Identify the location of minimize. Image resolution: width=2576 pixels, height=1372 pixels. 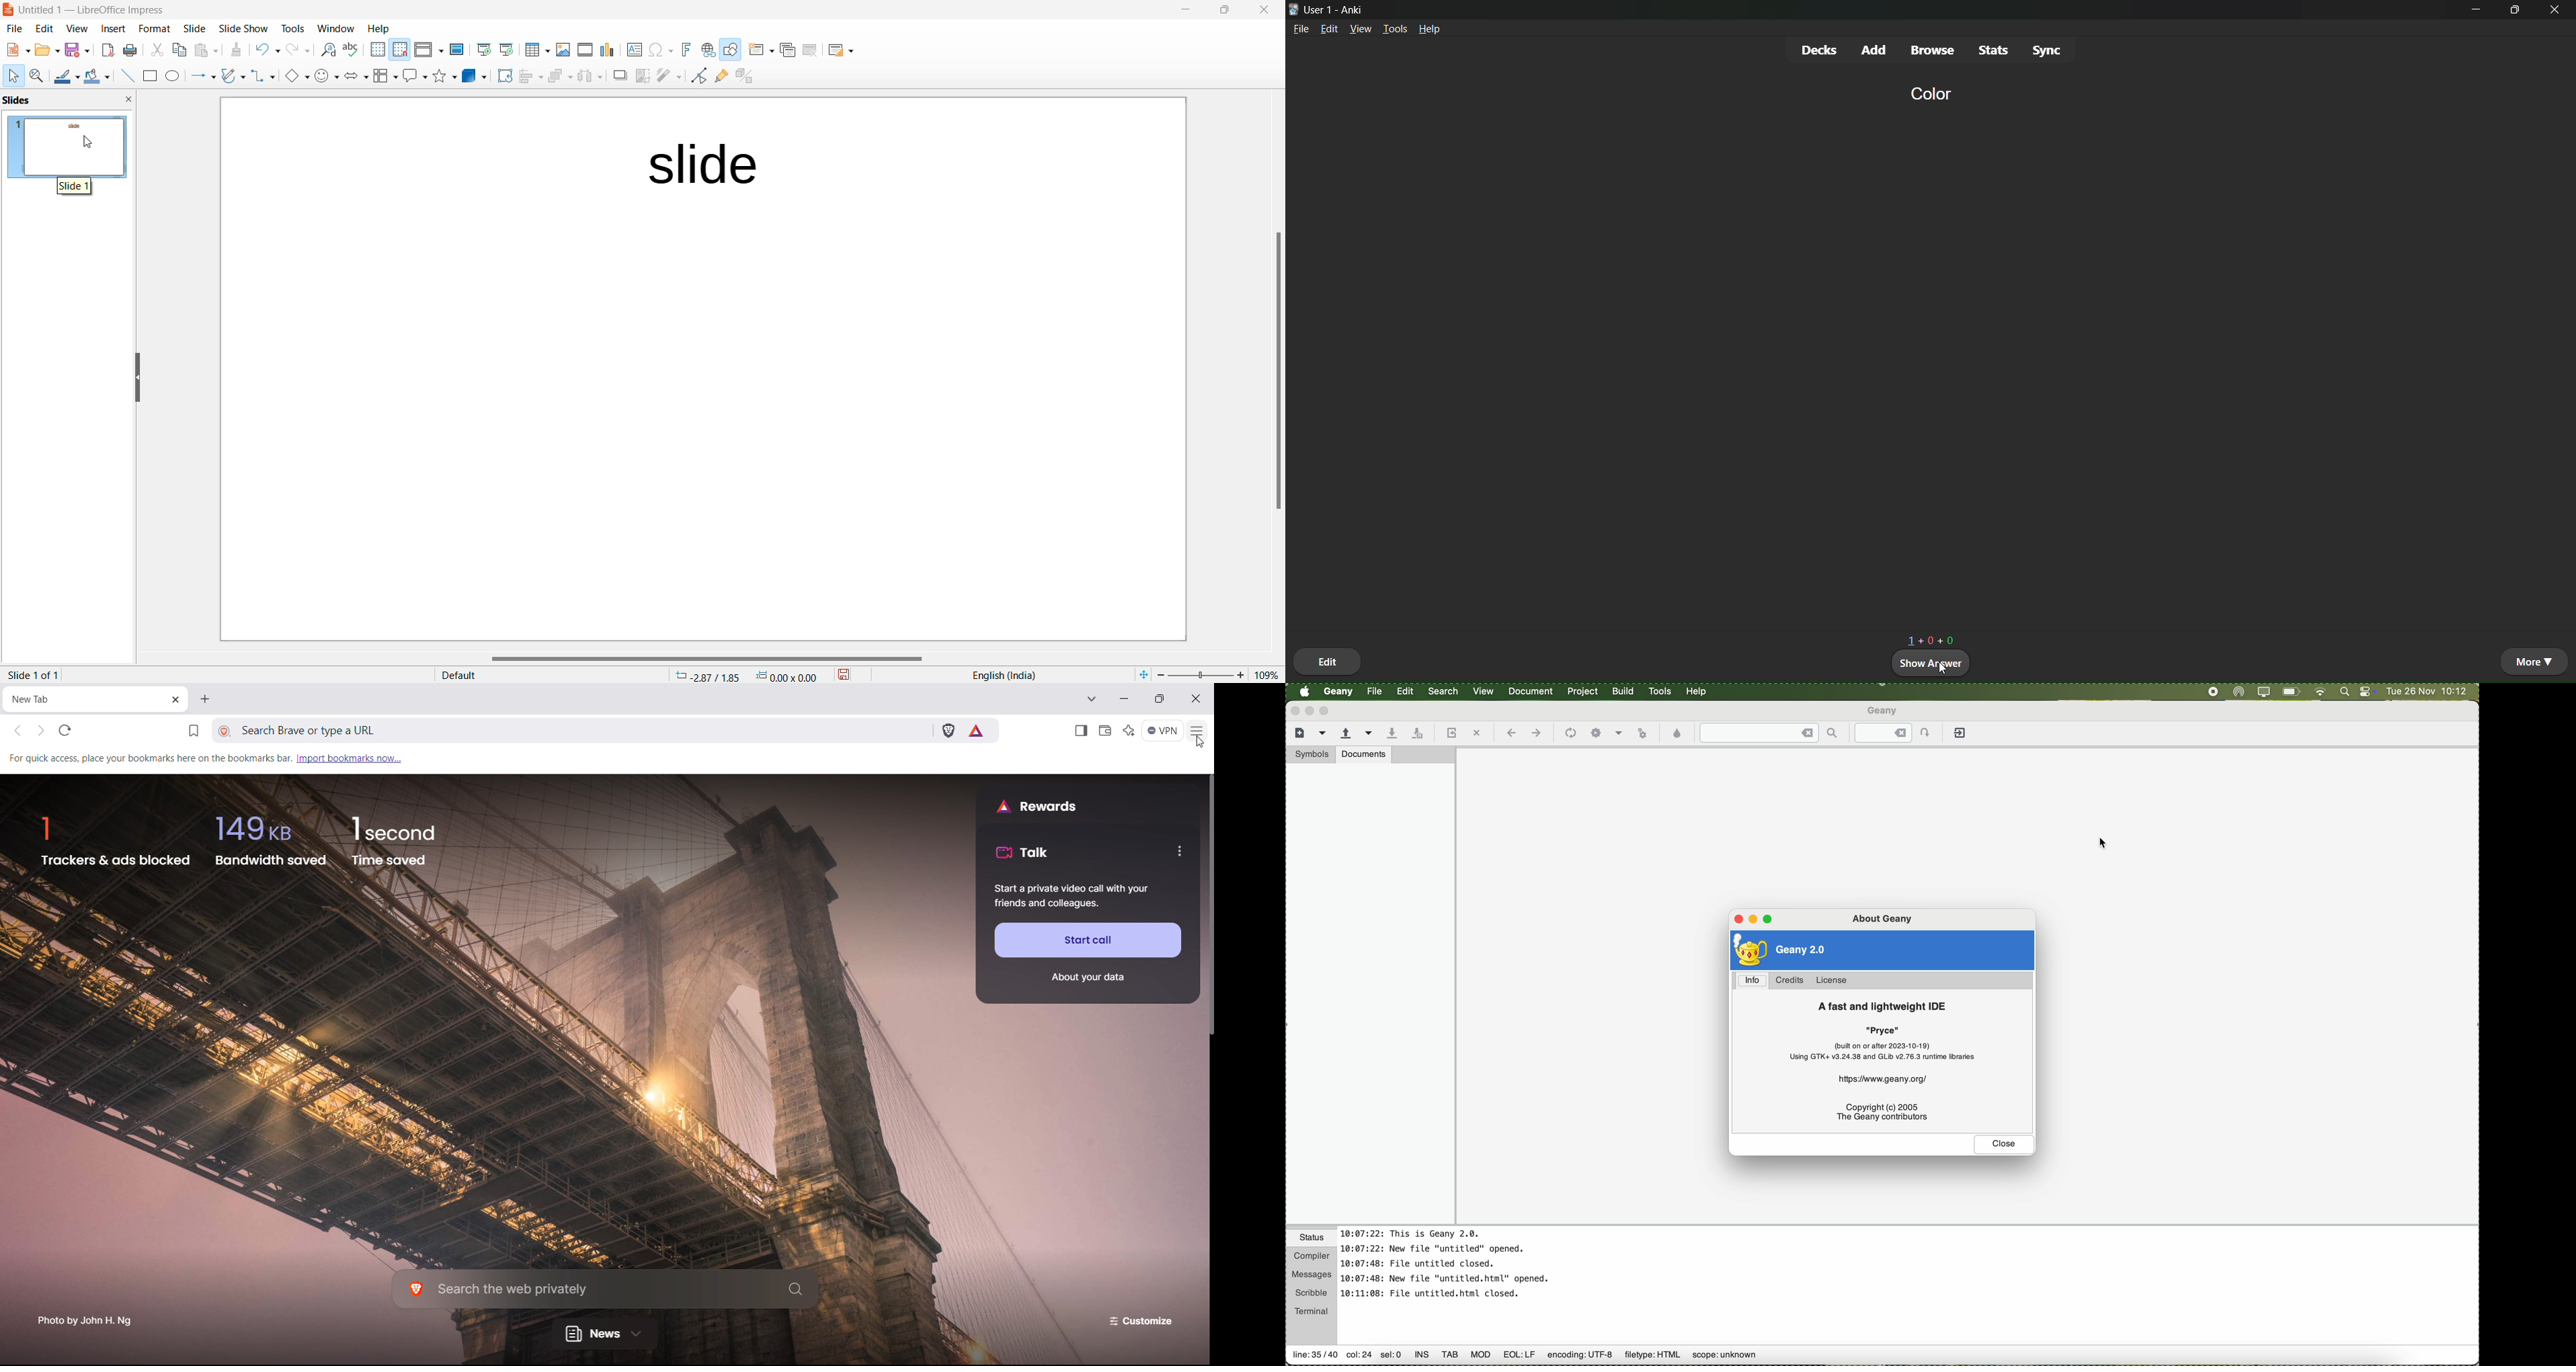
(1753, 919).